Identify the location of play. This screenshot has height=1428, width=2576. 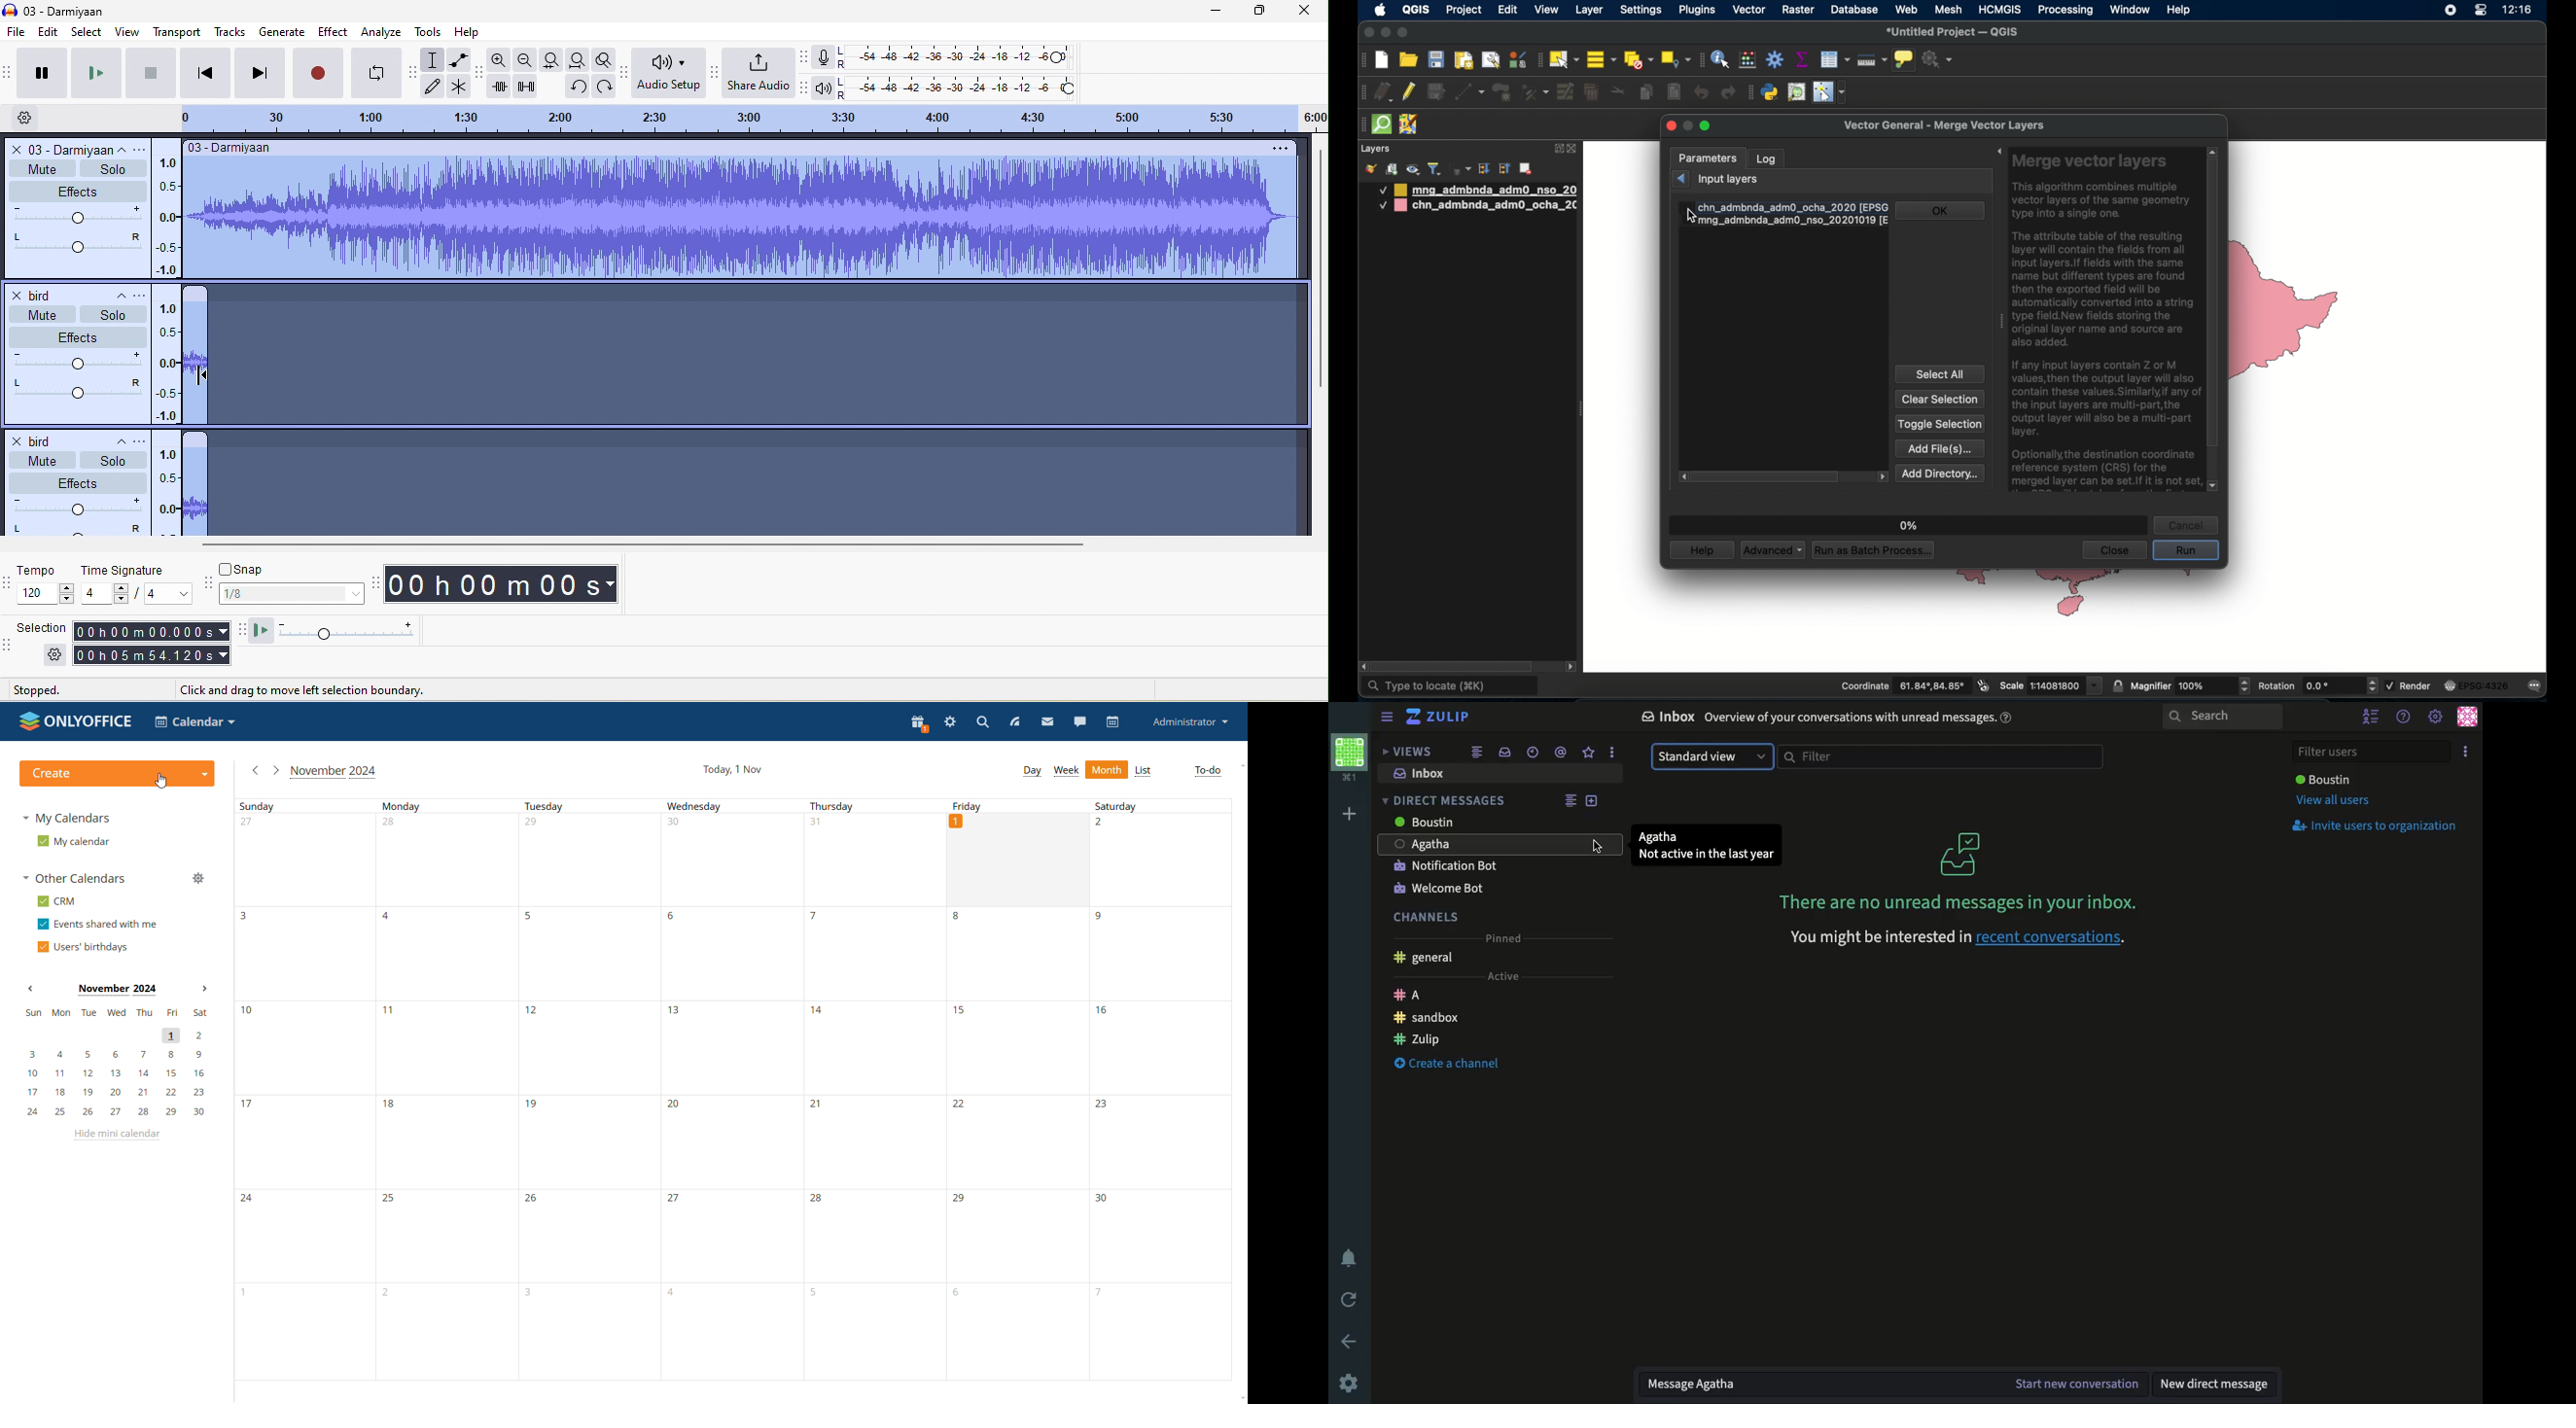
(93, 74).